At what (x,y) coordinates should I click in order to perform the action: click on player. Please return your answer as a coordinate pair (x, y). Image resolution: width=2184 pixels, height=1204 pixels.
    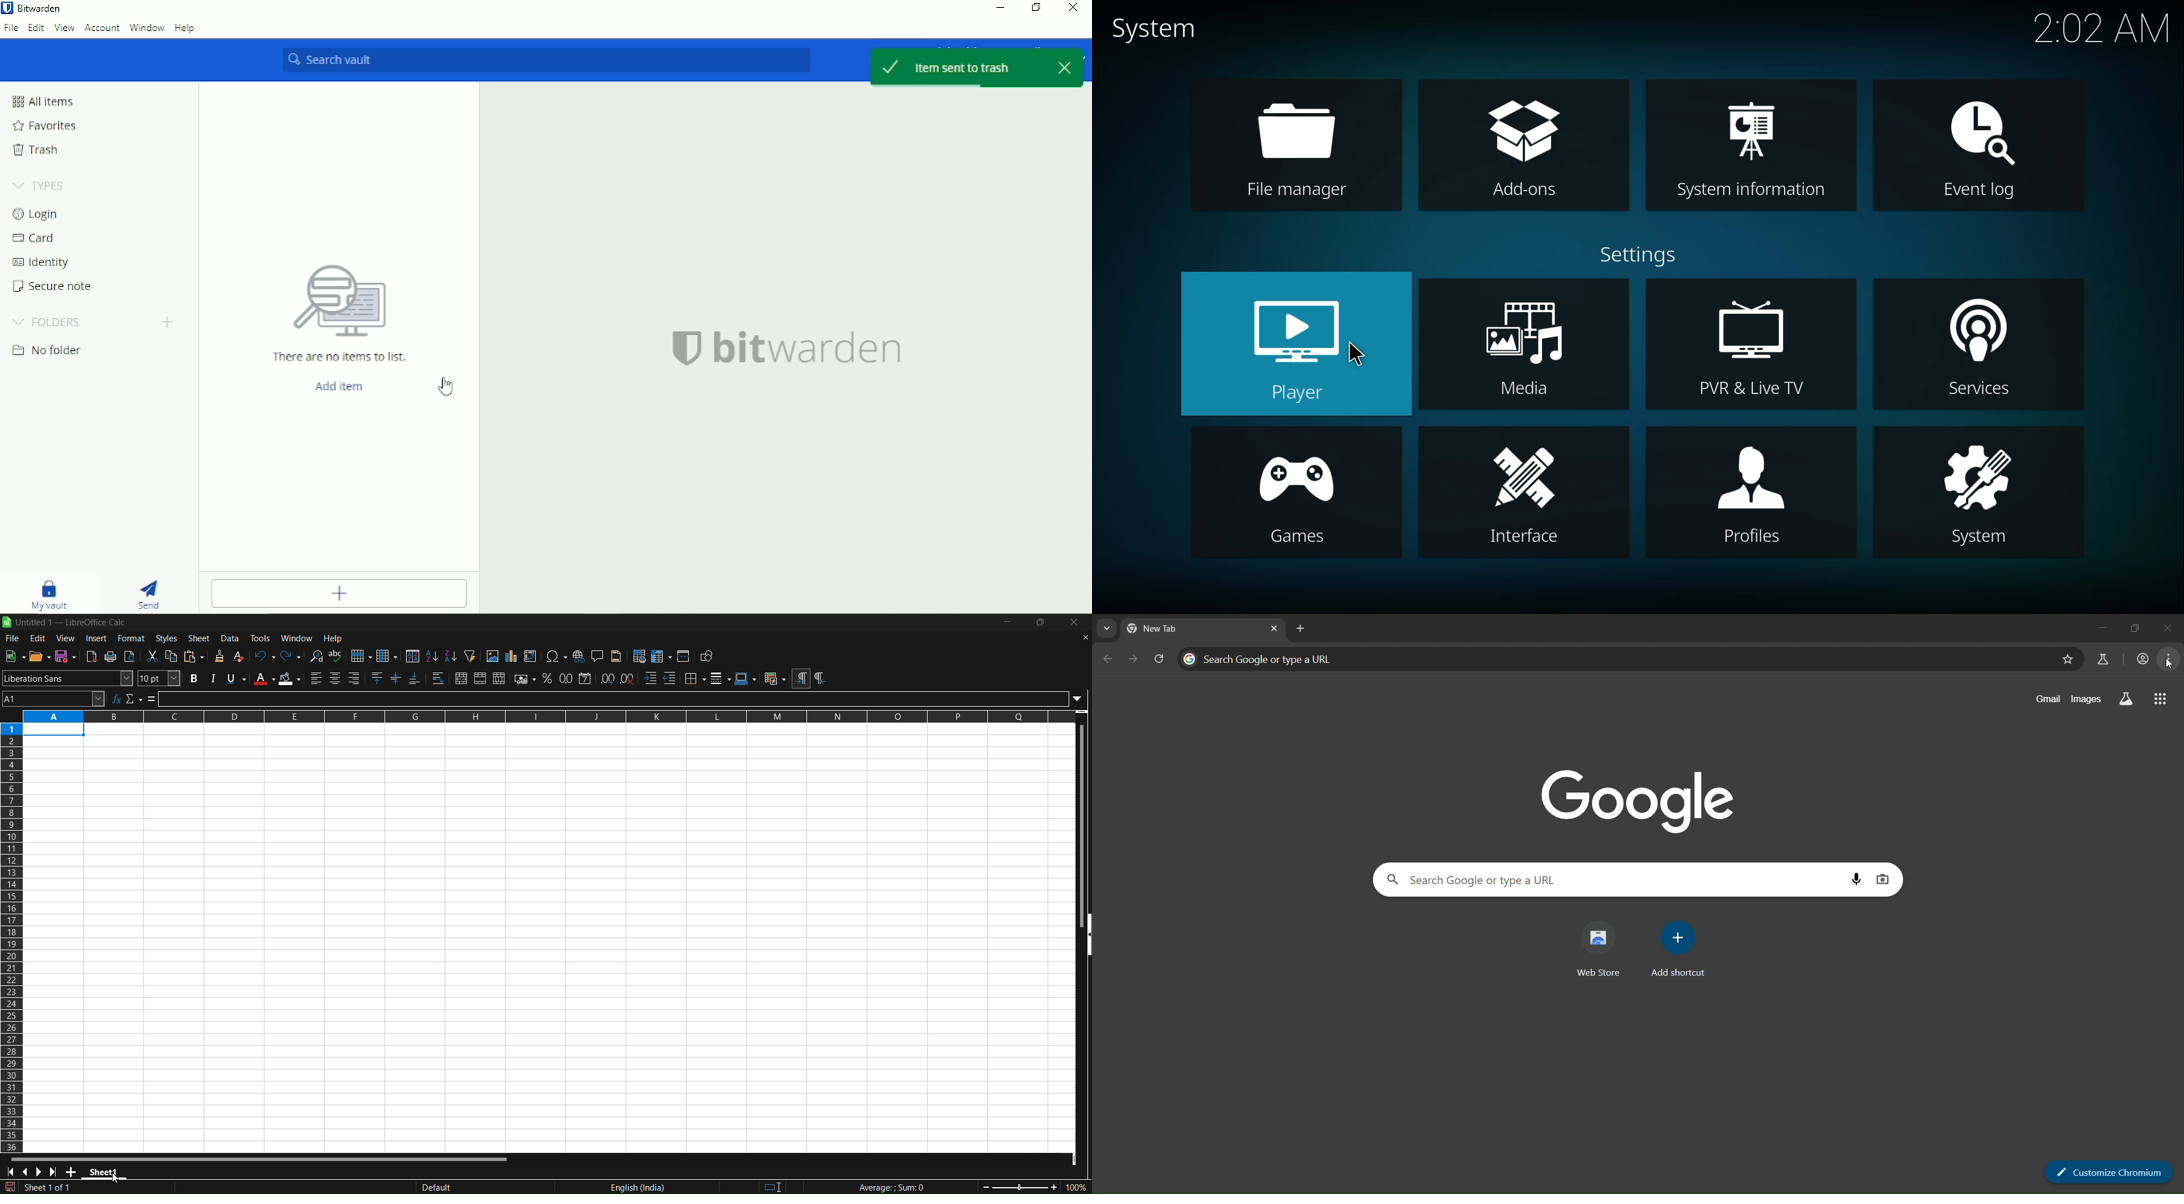
    Looking at the image, I should click on (1296, 345).